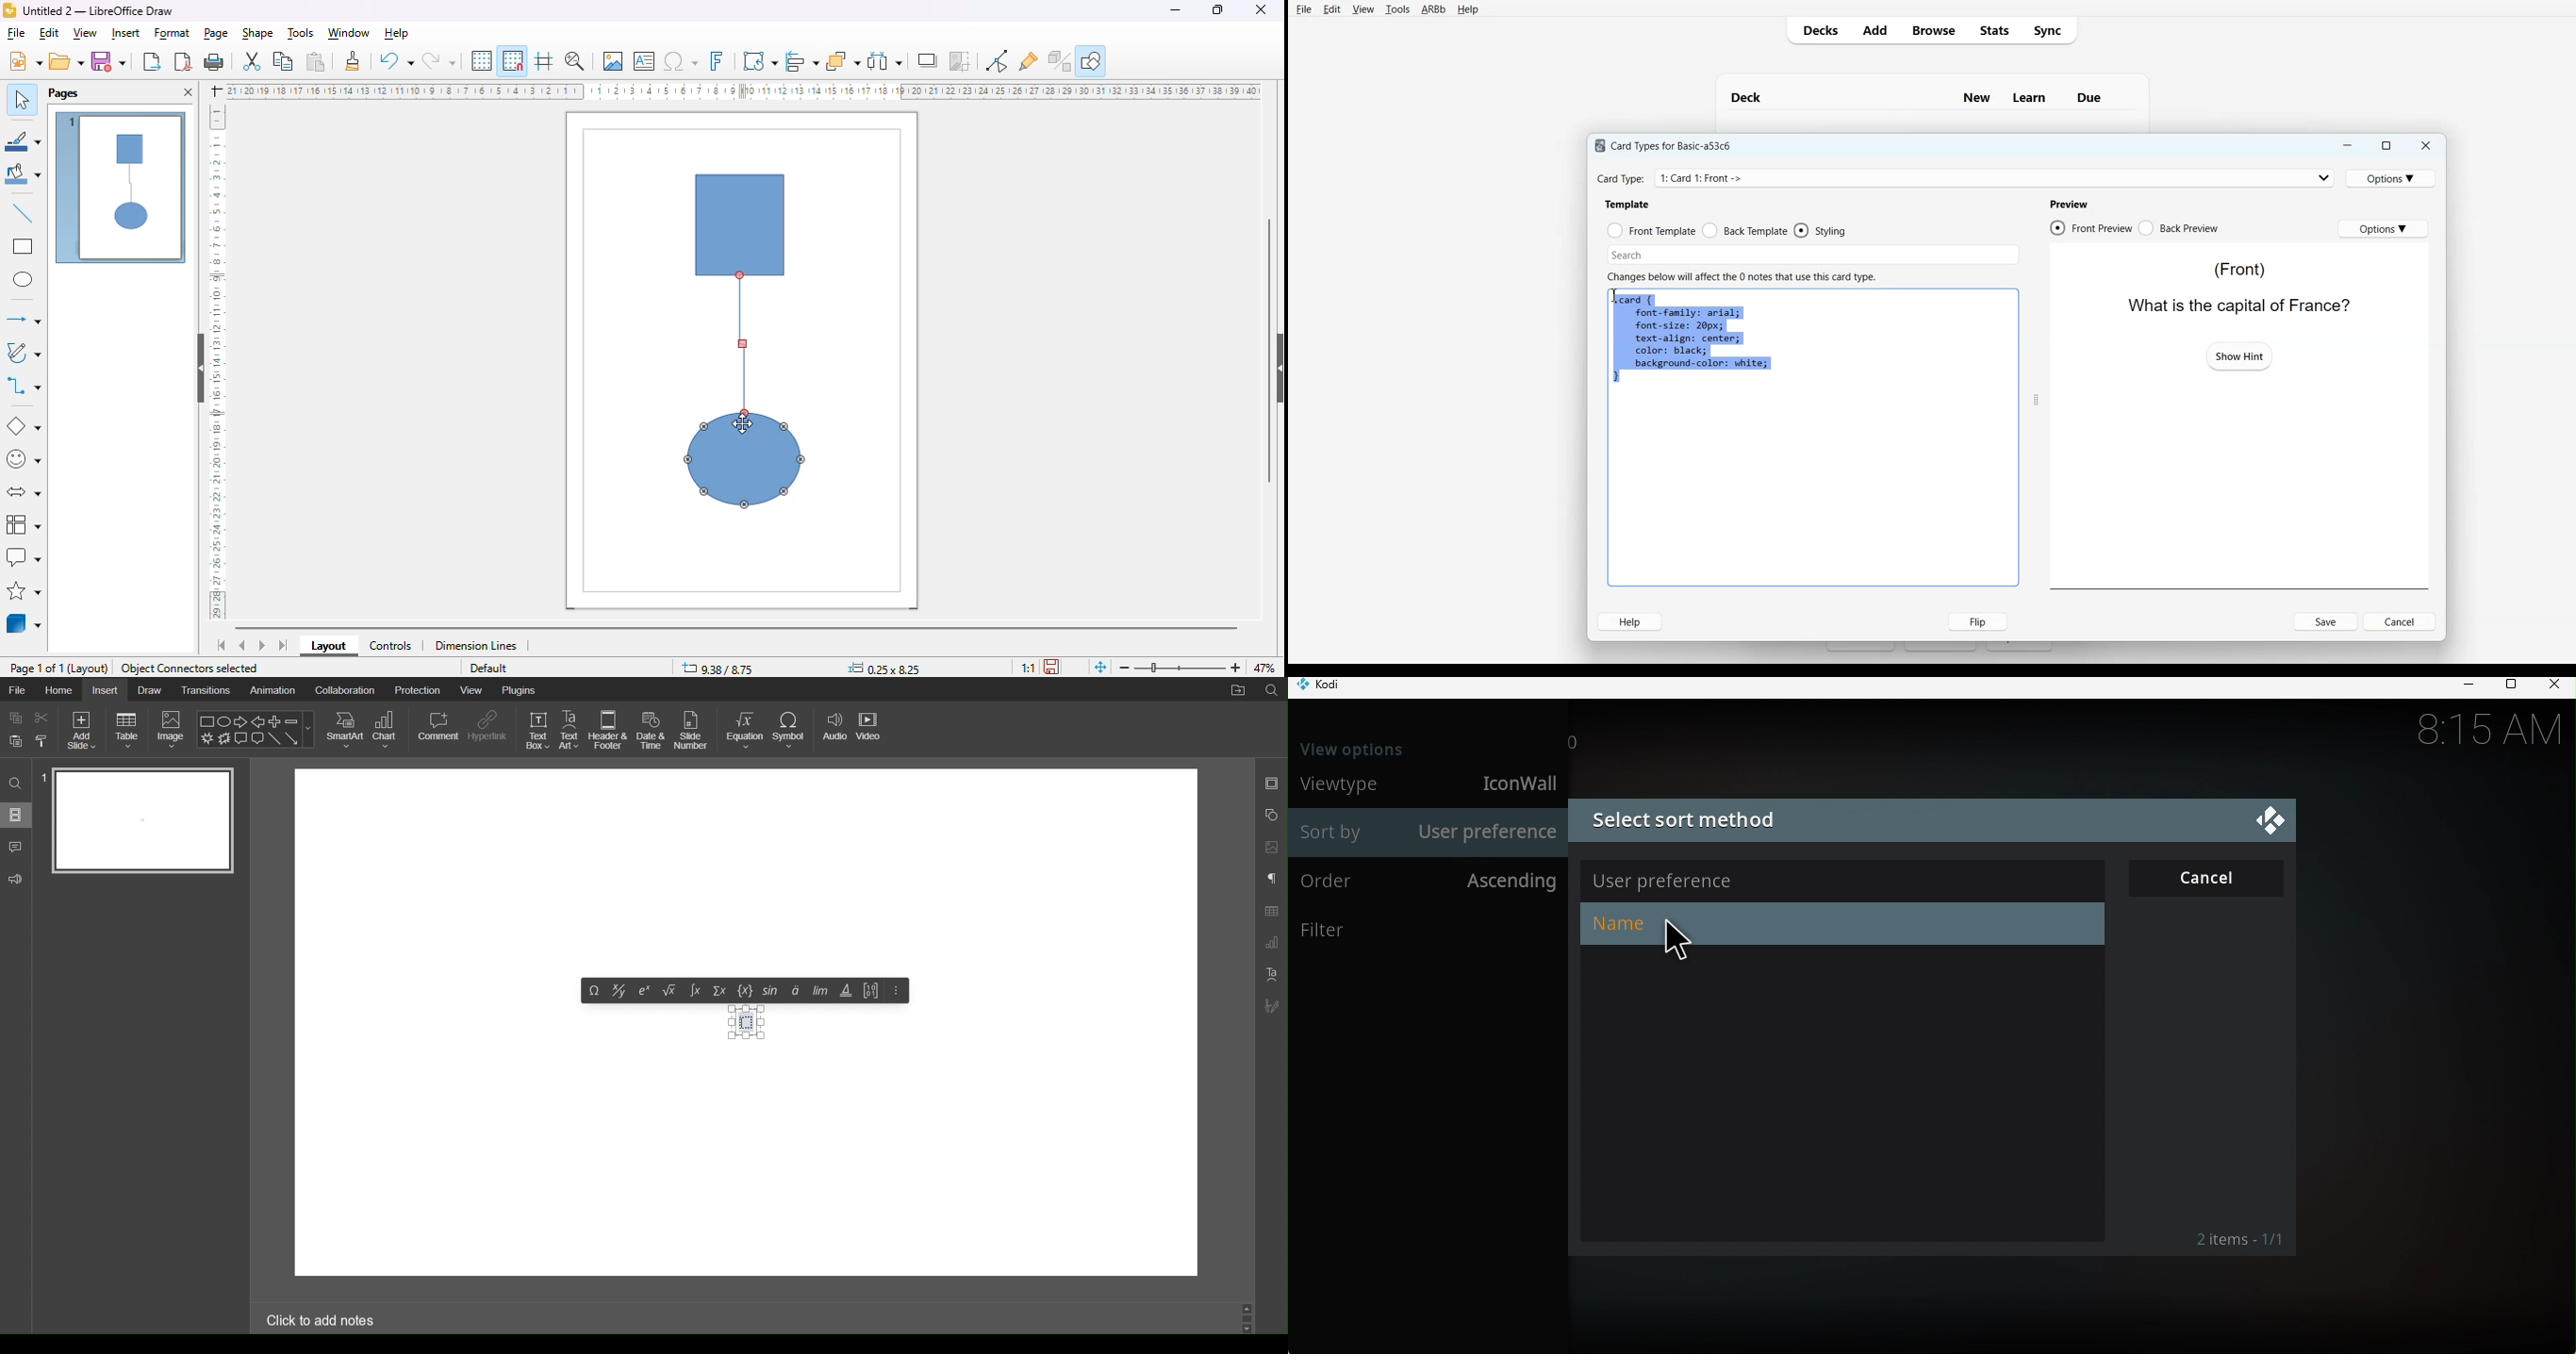 This screenshot has width=2576, height=1372. What do you see at coordinates (1974, 621) in the screenshot?
I see `Flip` at bounding box center [1974, 621].